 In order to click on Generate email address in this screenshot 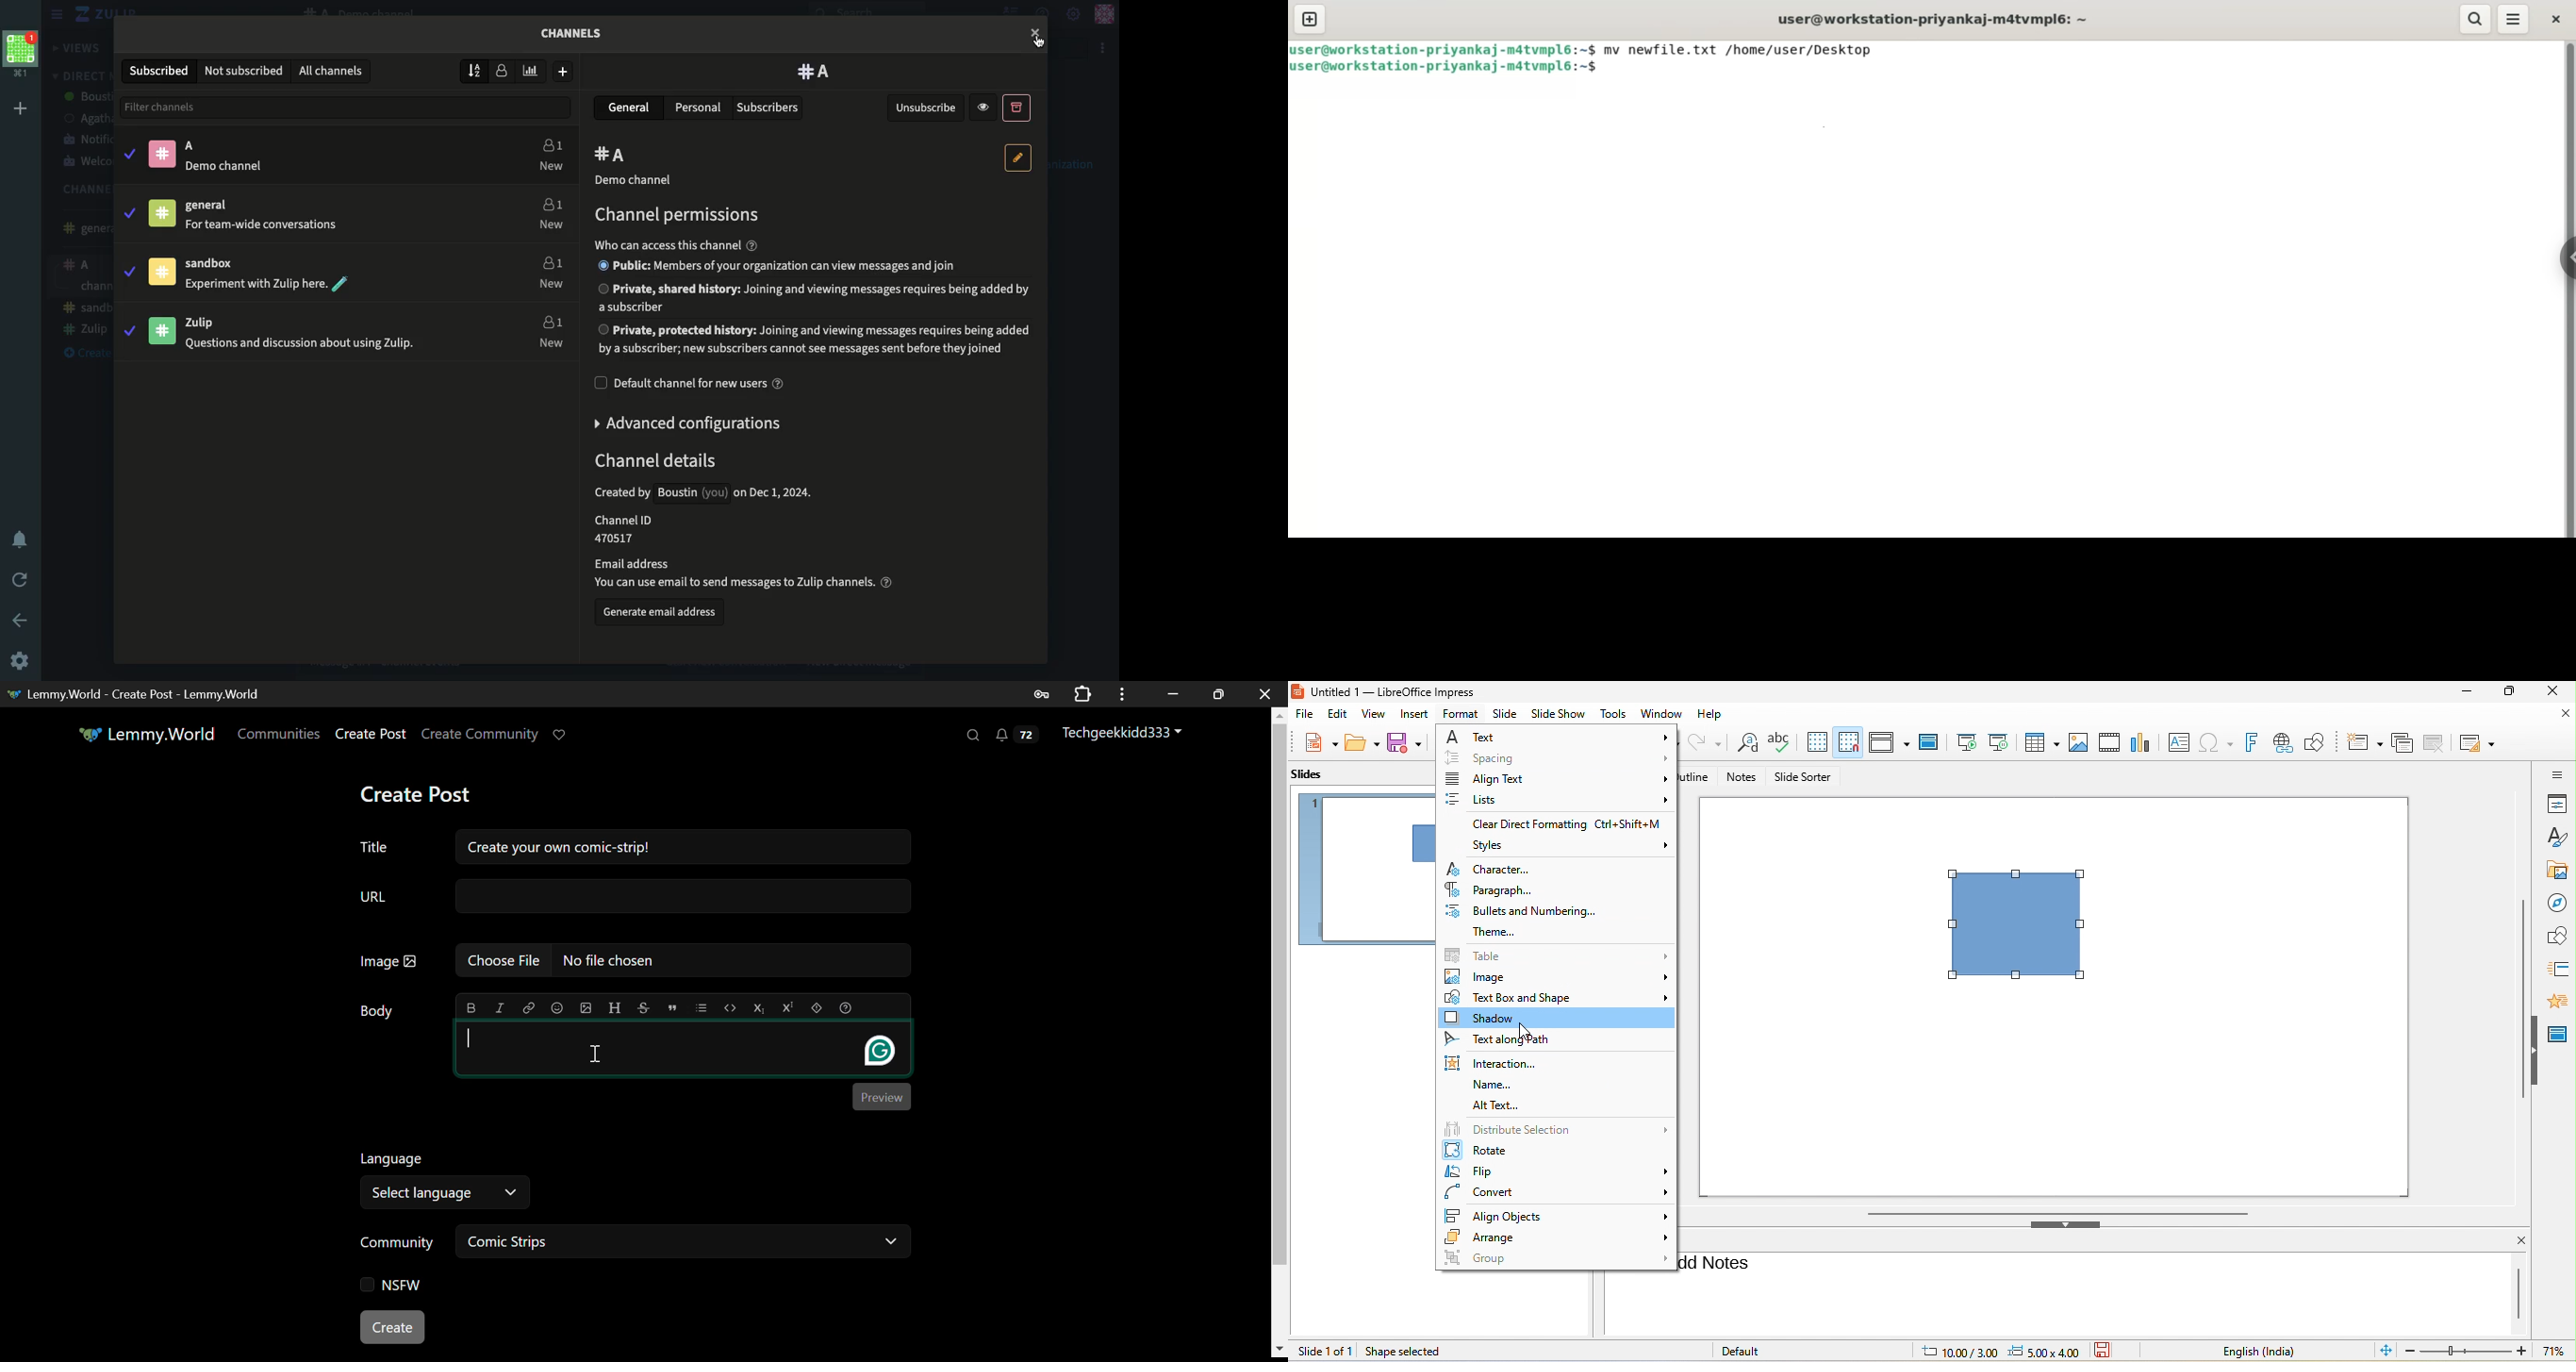, I will do `click(661, 615)`.